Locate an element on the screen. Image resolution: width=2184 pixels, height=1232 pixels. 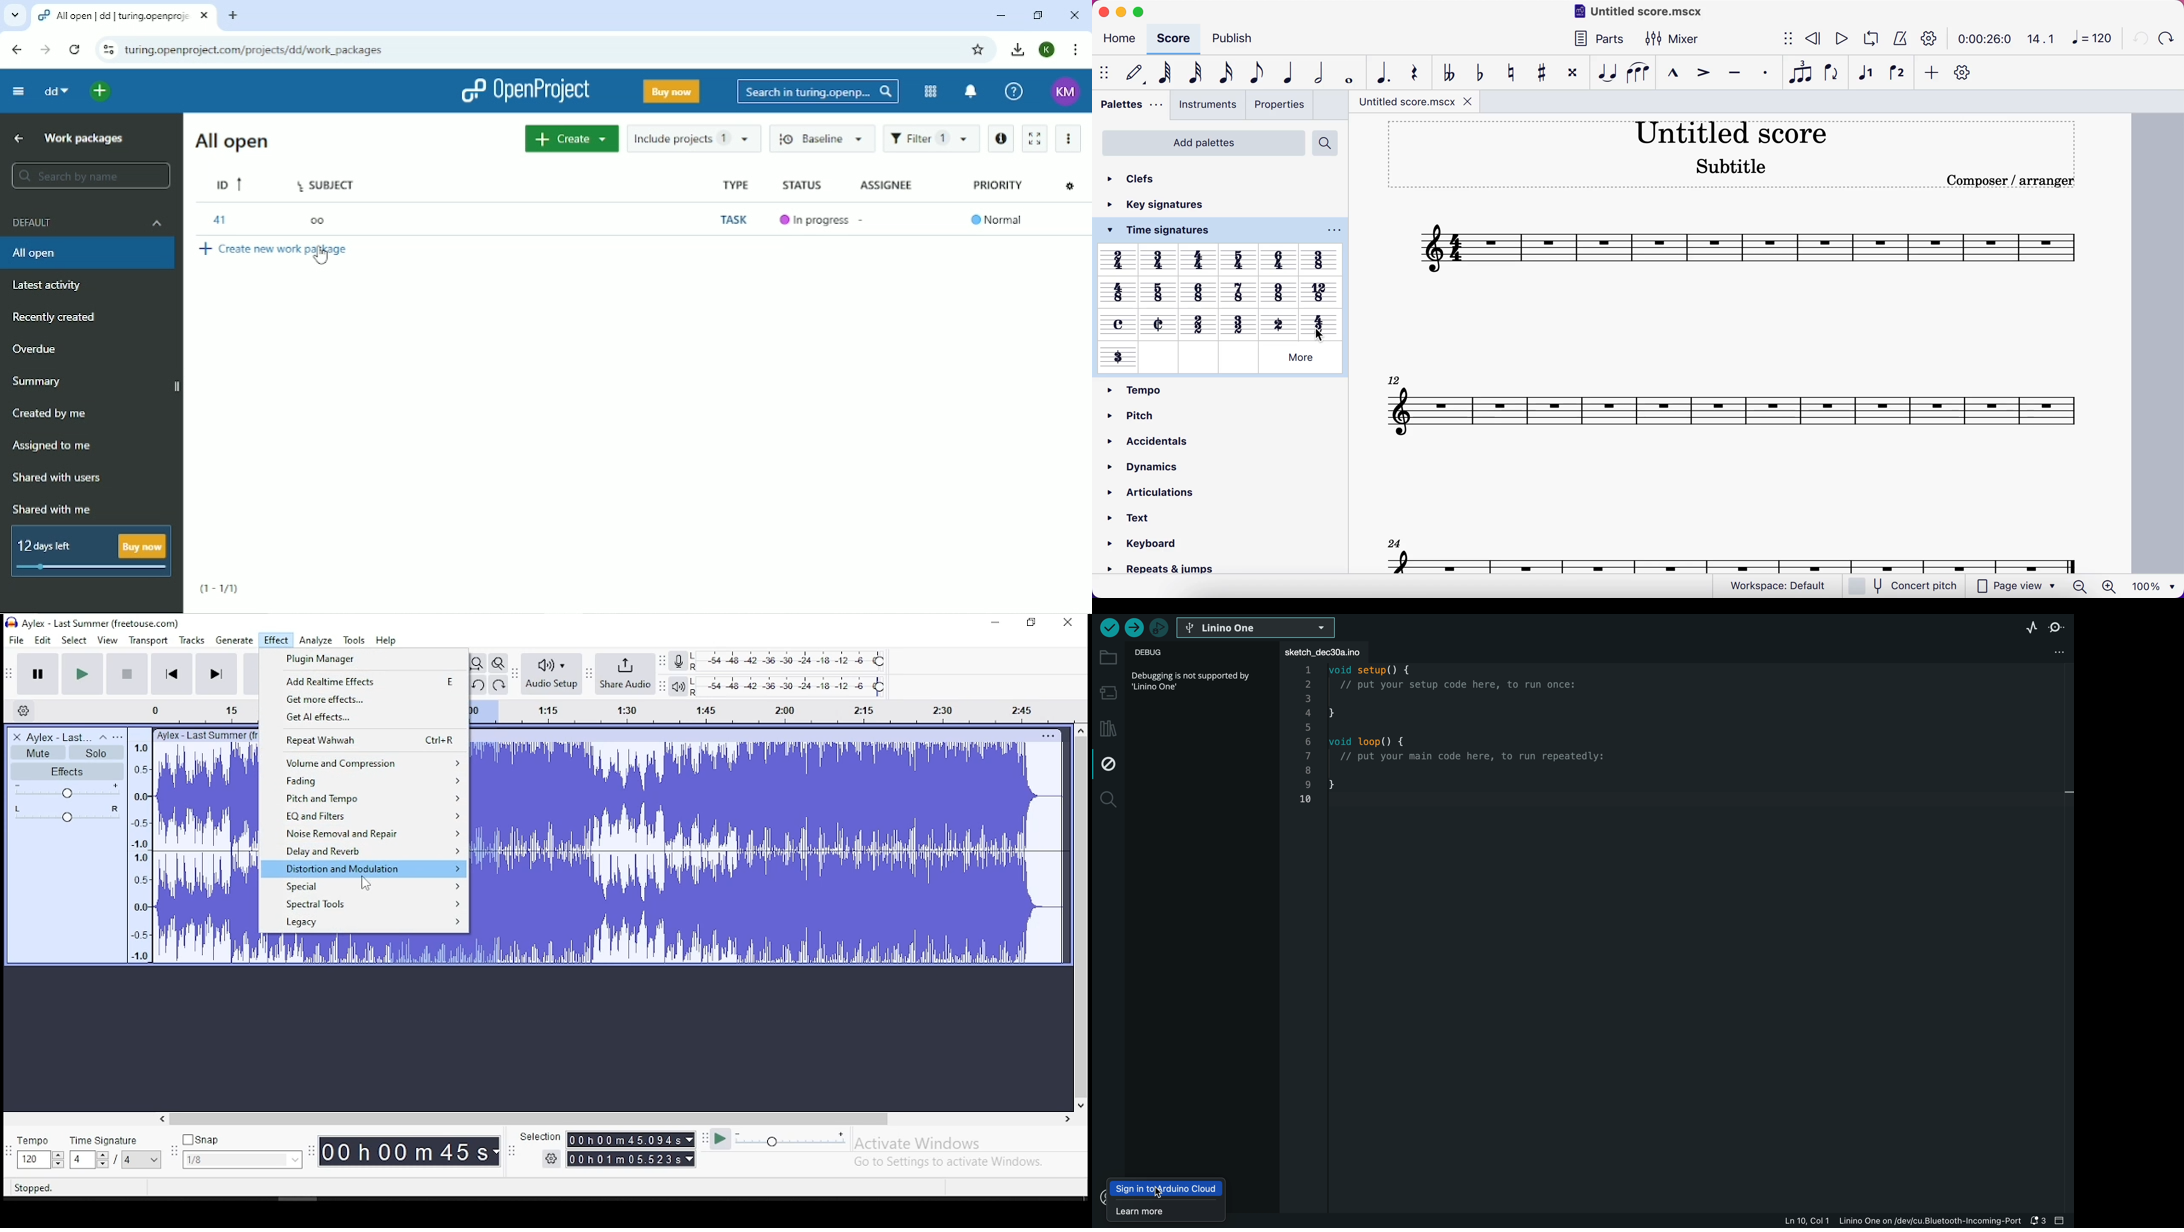
add real time effects is located at coordinates (365, 680).